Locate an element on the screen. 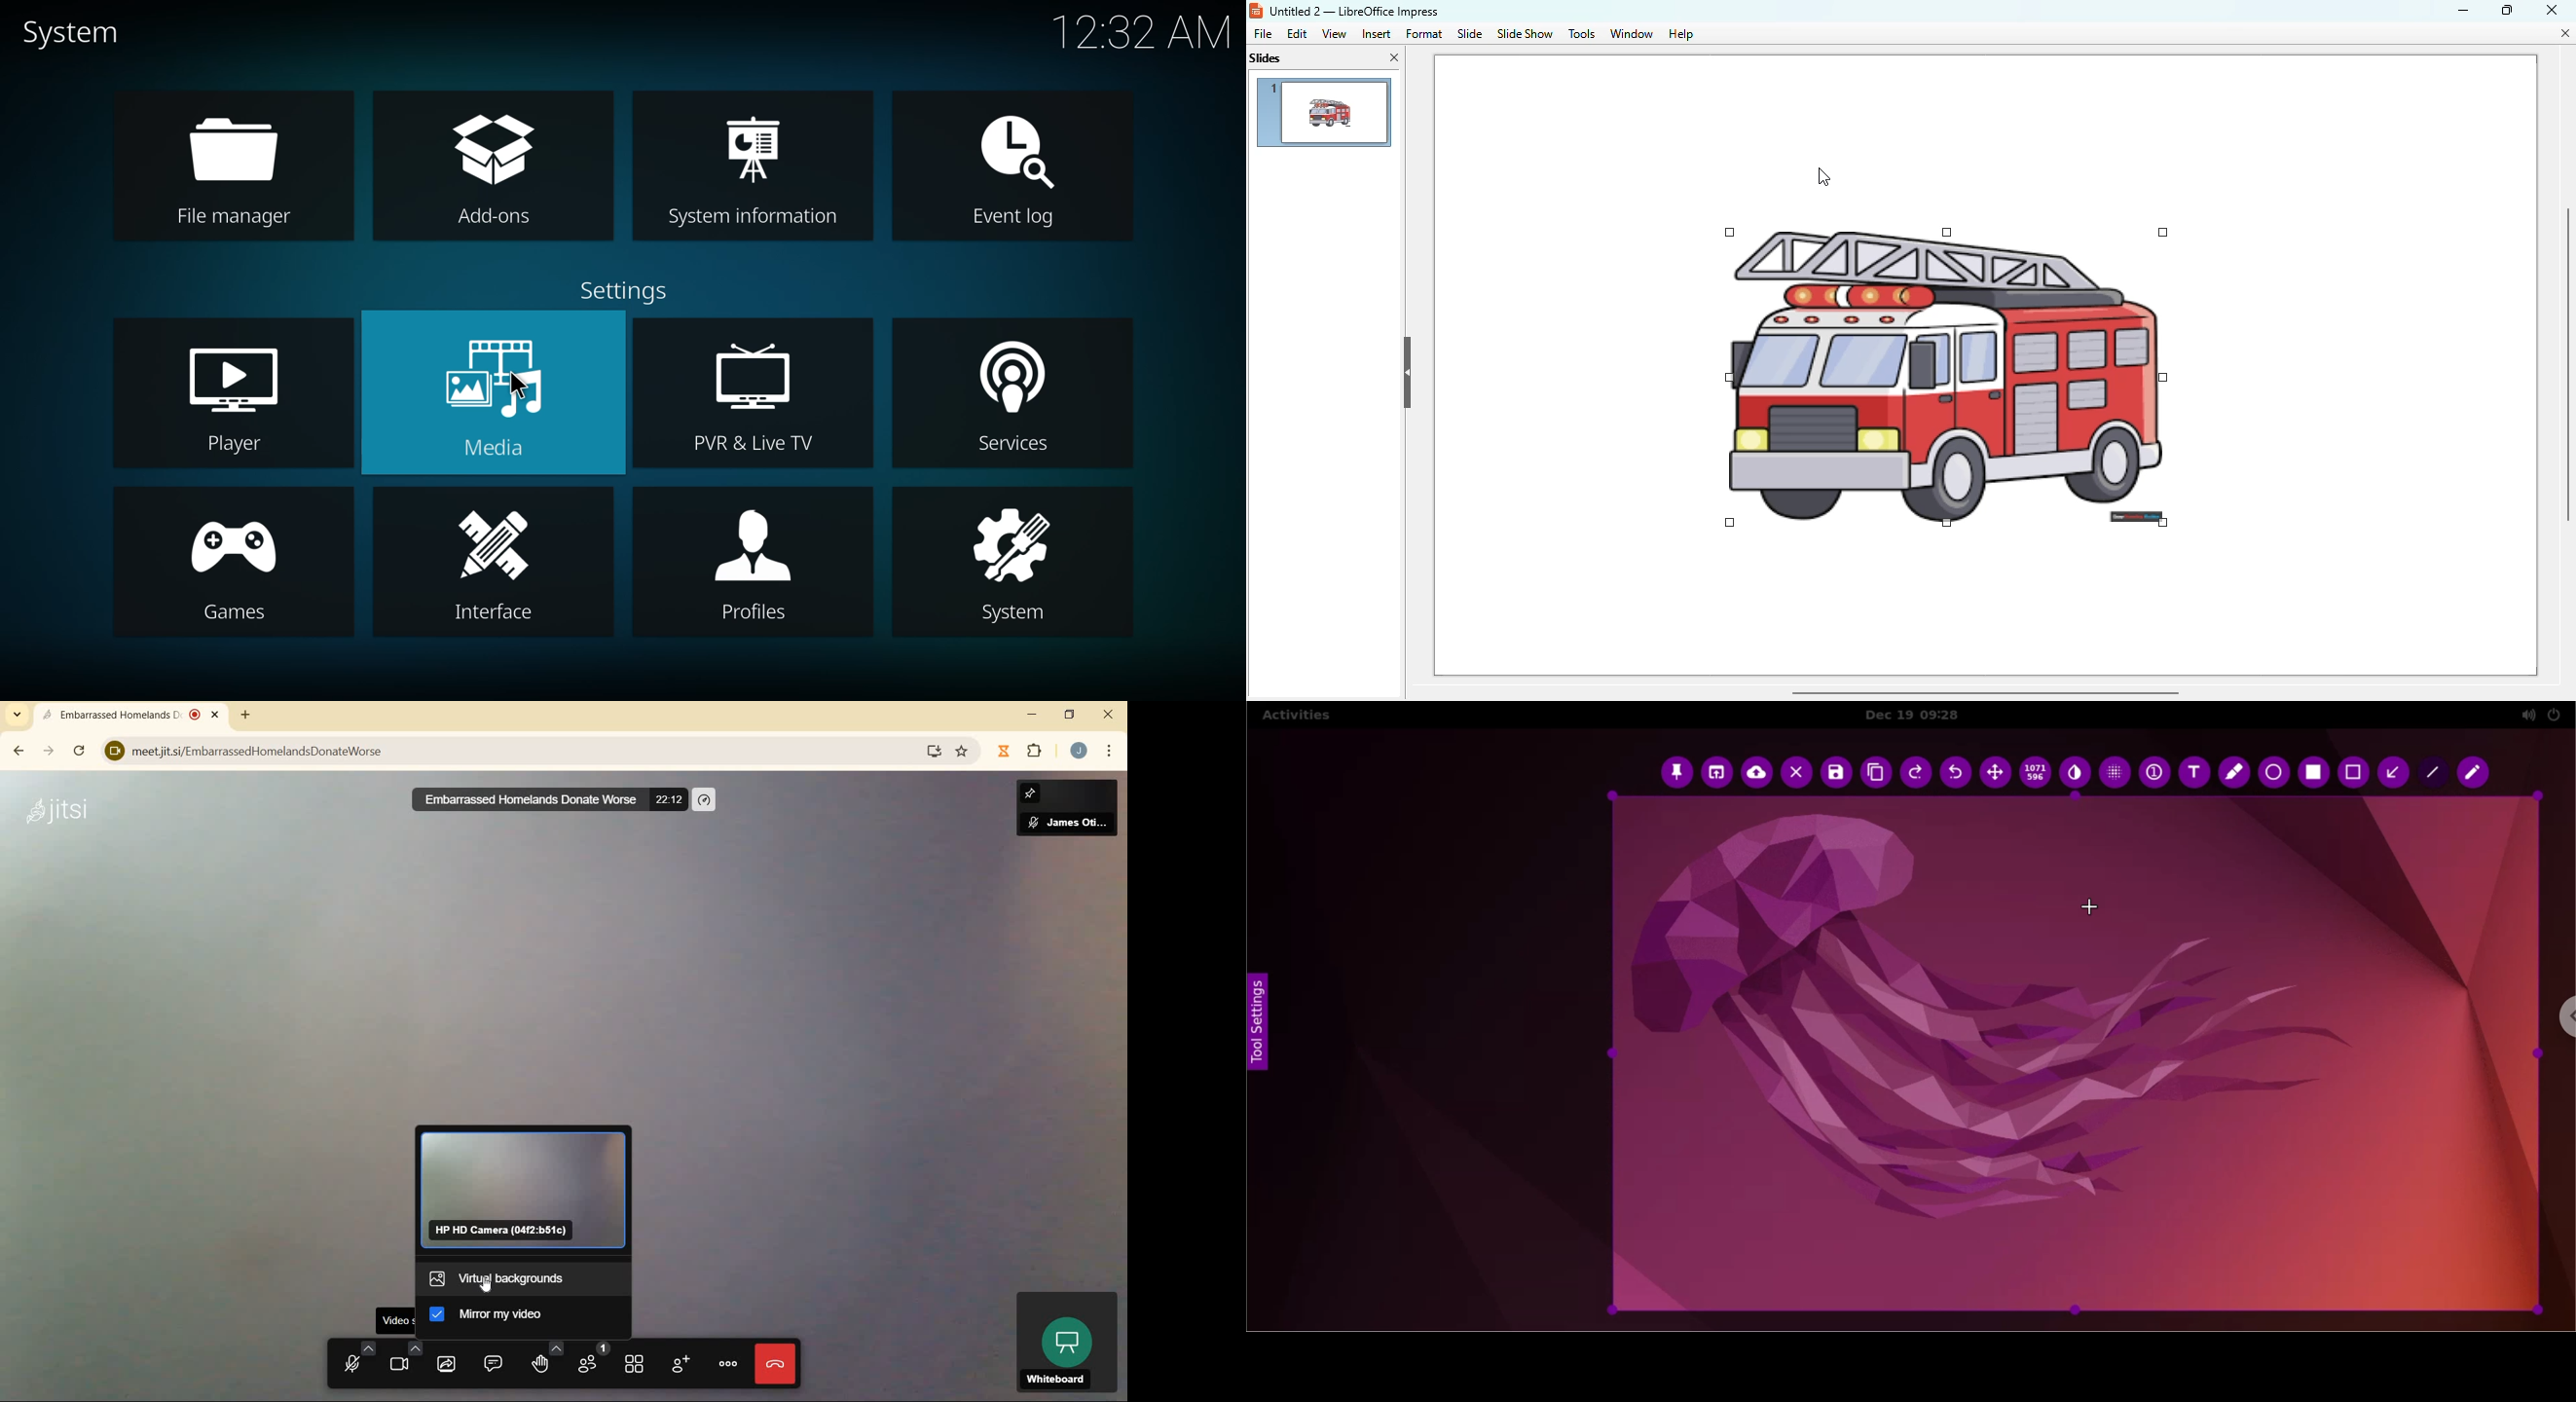 This screenshot has width=2576, height=1428. file manager is located at coordinates (231, 169).